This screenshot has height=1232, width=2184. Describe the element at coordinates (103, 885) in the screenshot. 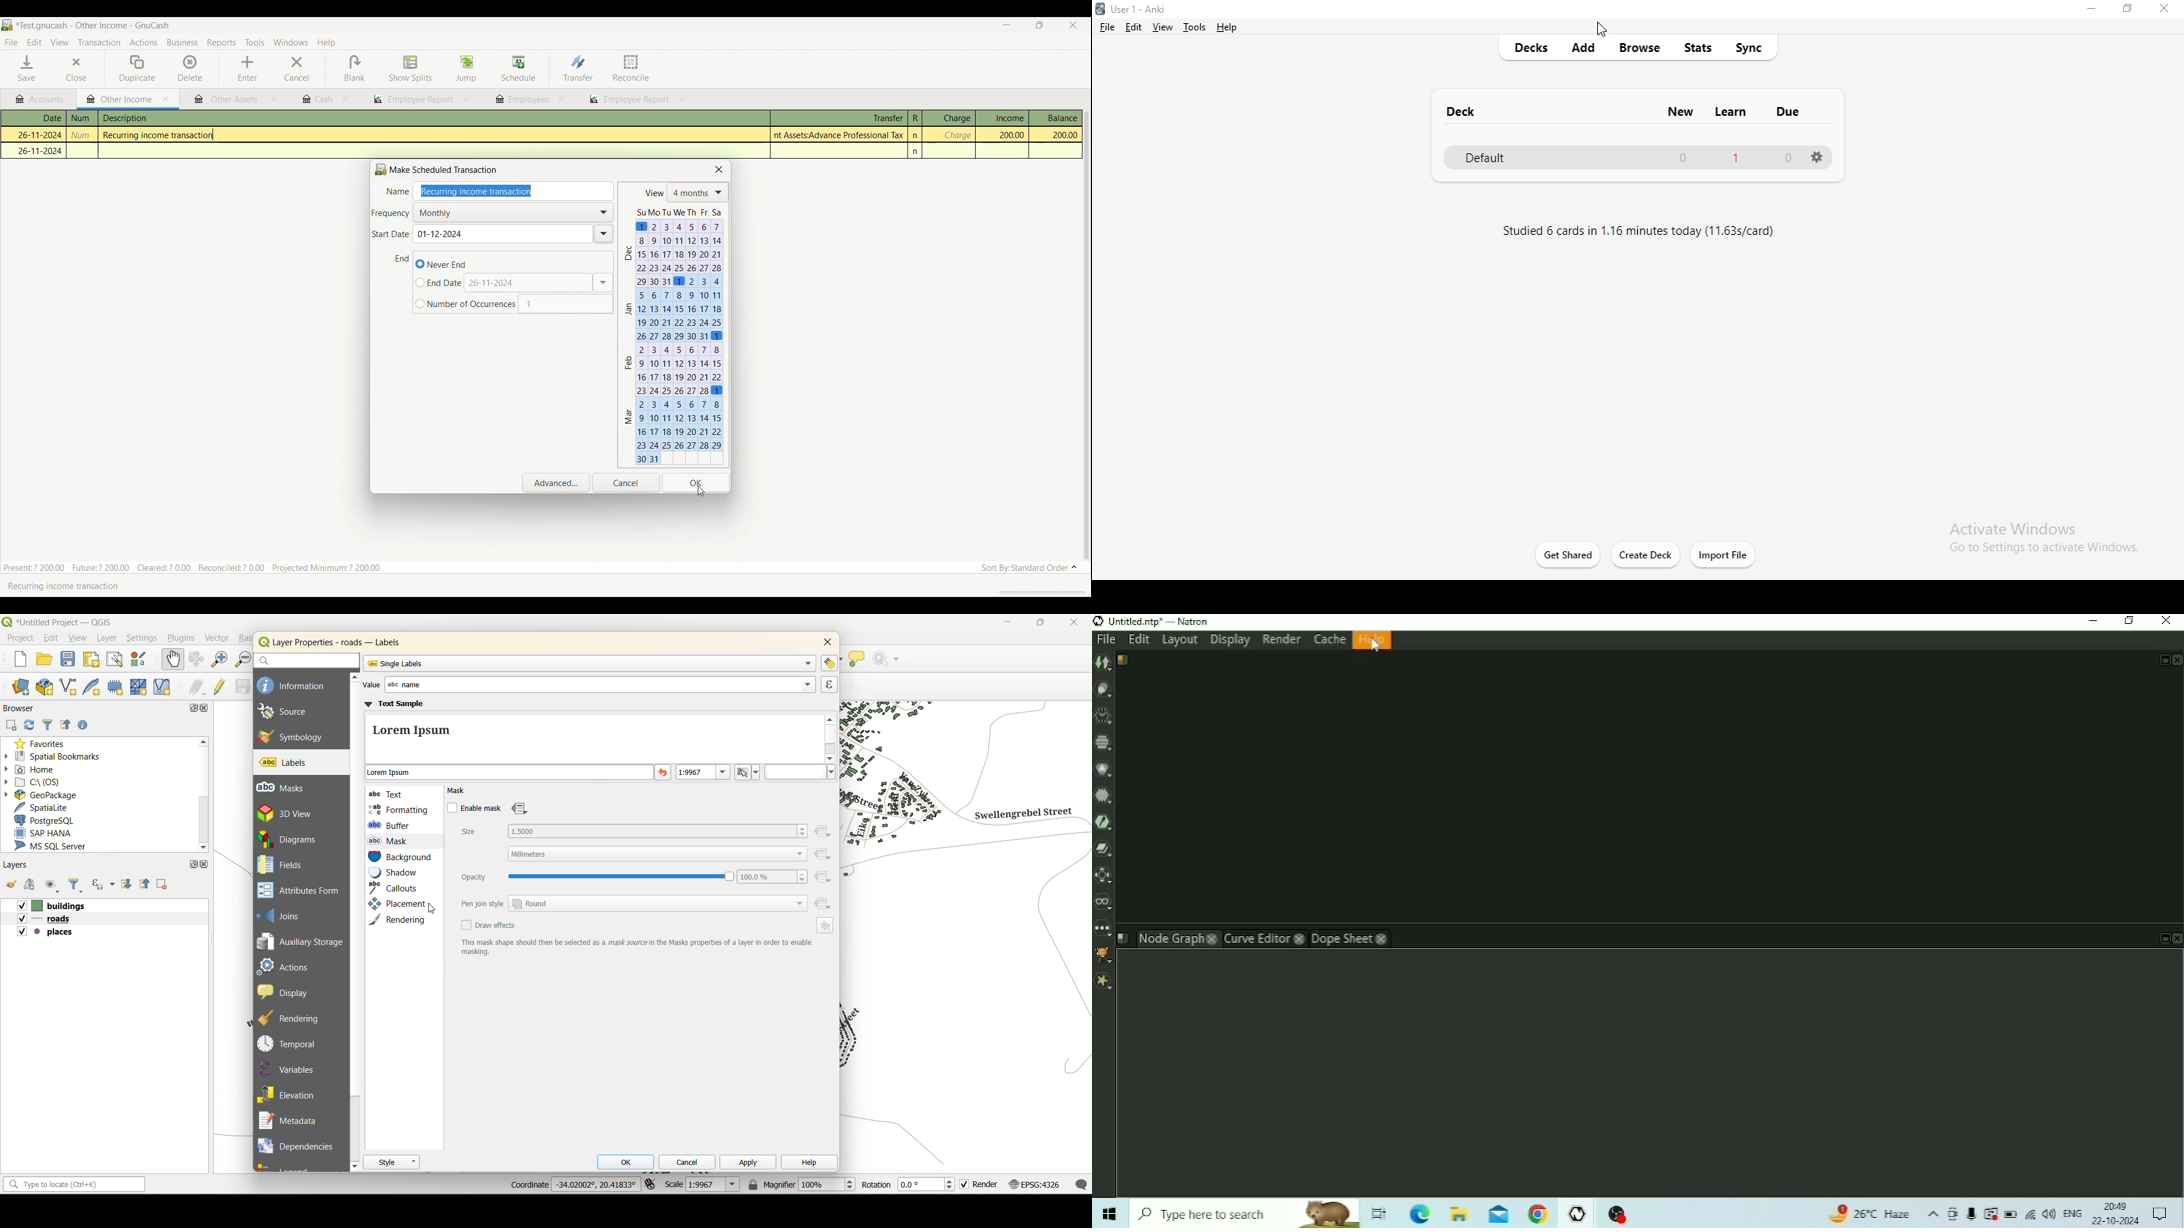

I see `filter by expression` at that location.